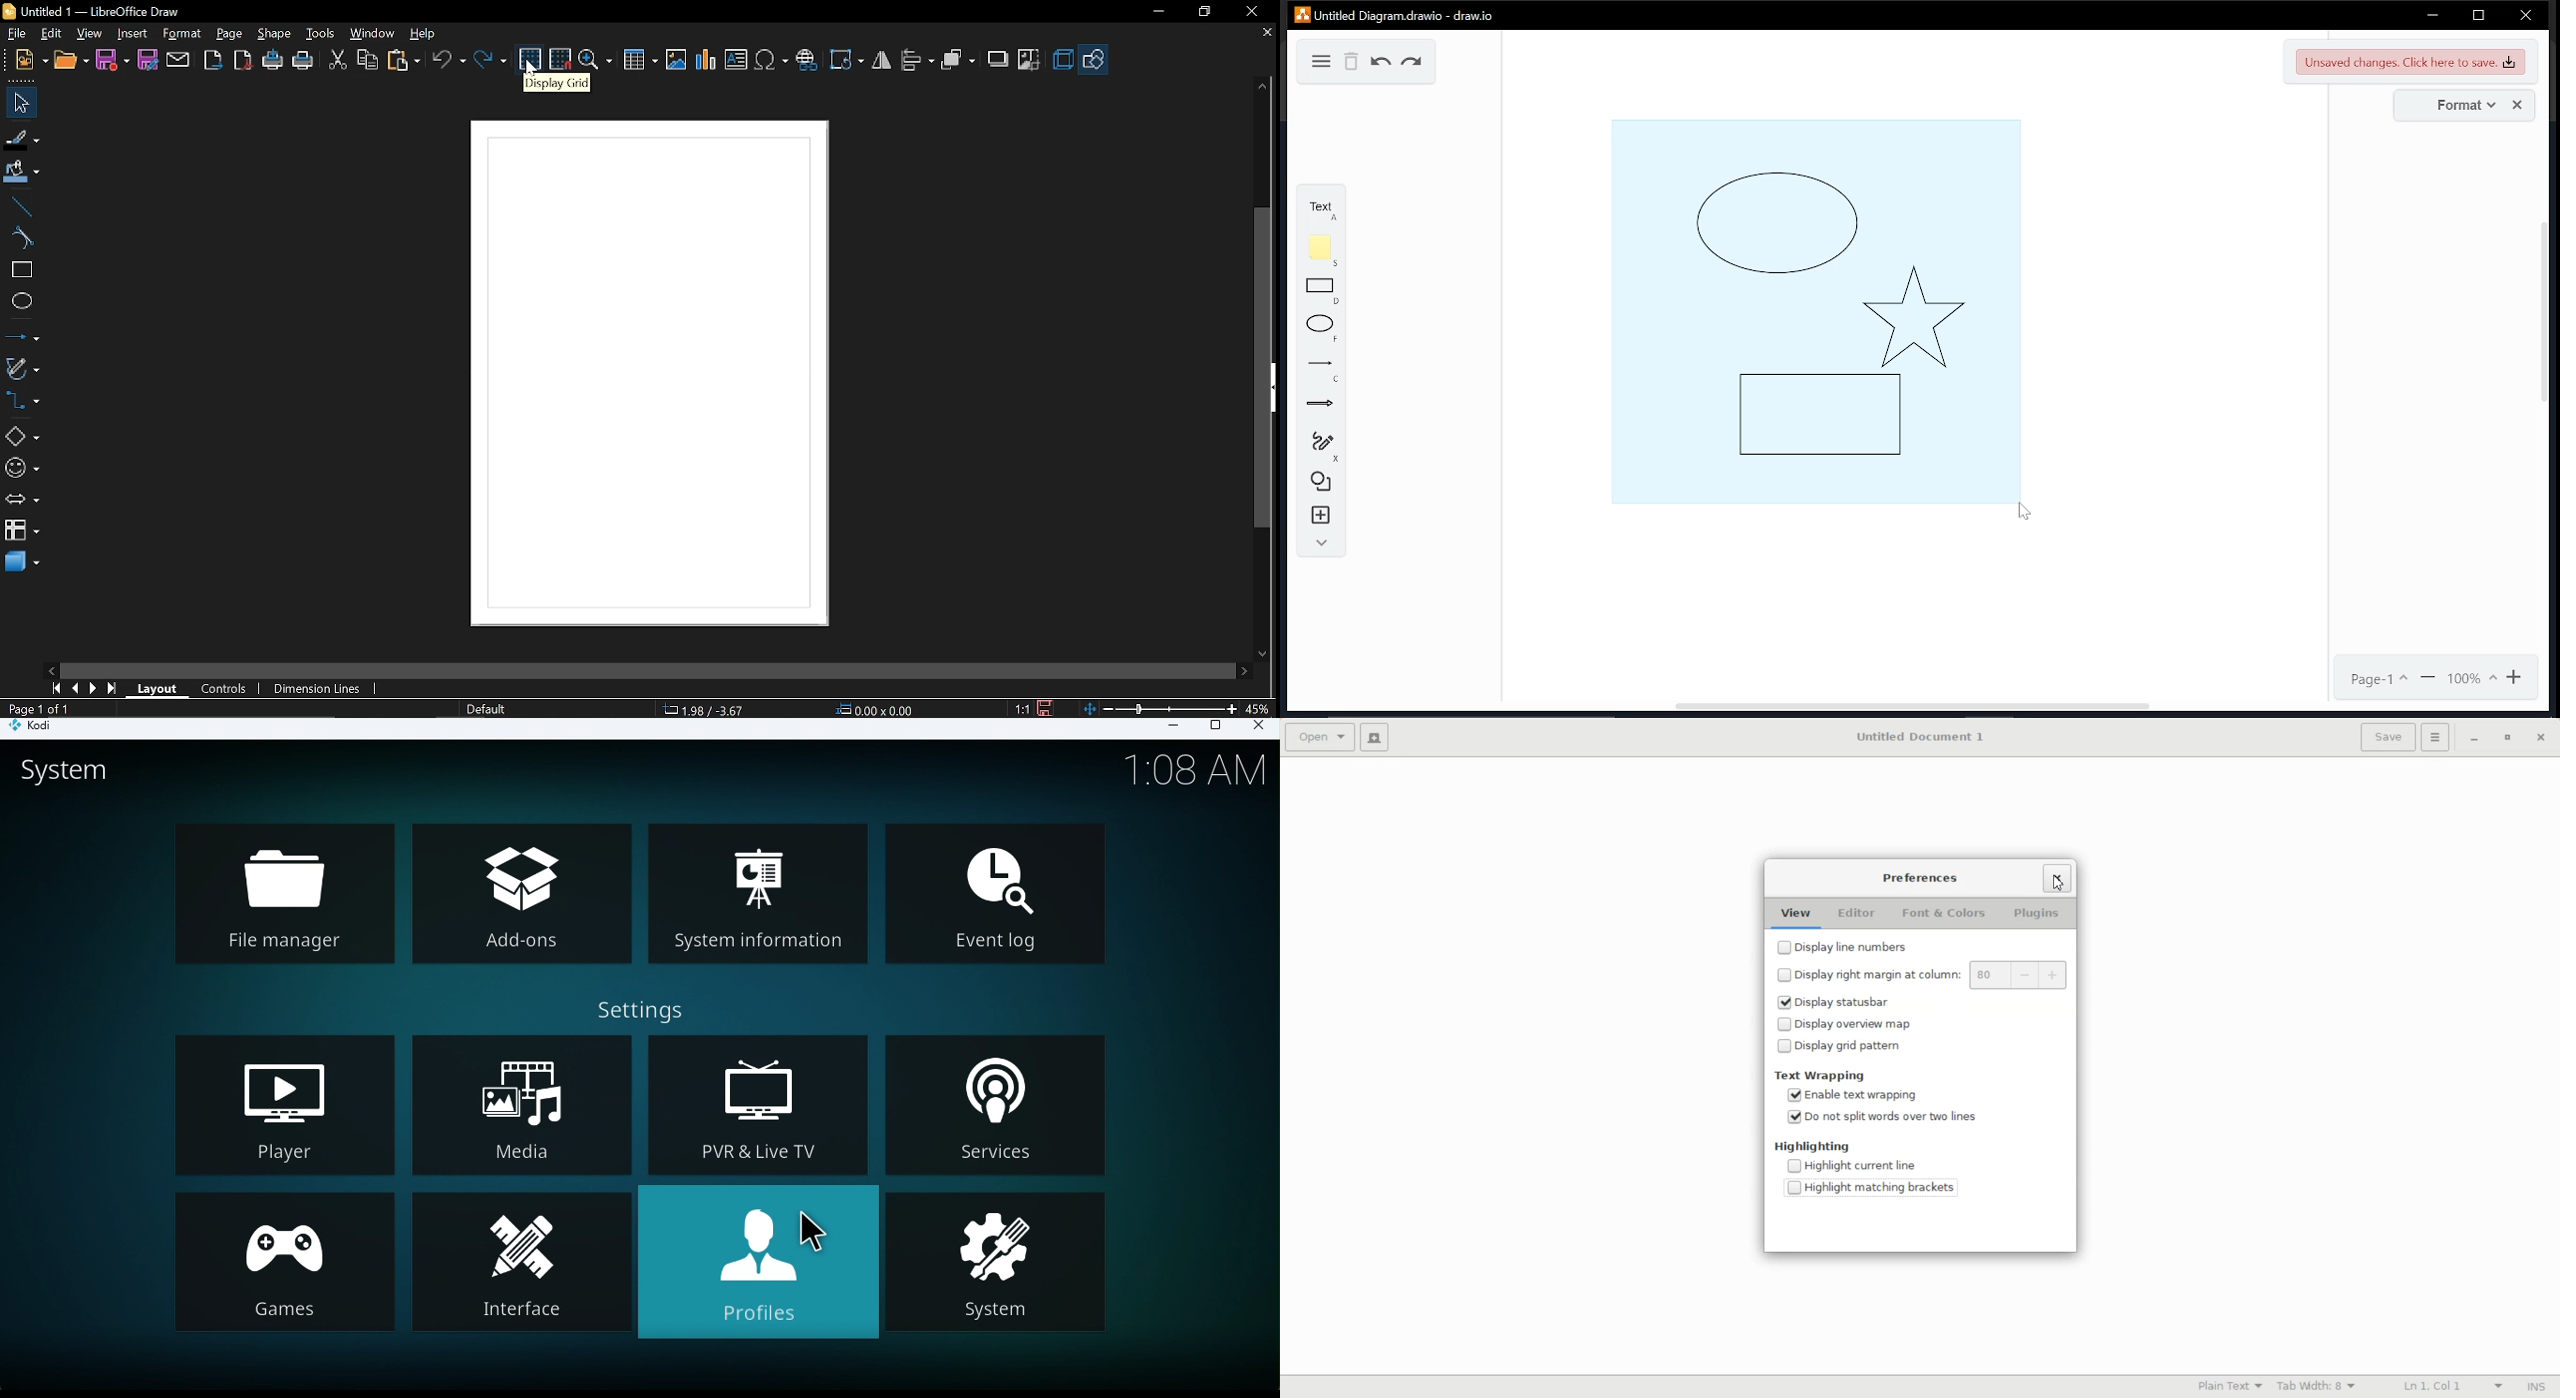  What do you see at coordinates (43, 708) in the screenshot?
I see `Page 1 of 1` at bounding box center [43, 708].